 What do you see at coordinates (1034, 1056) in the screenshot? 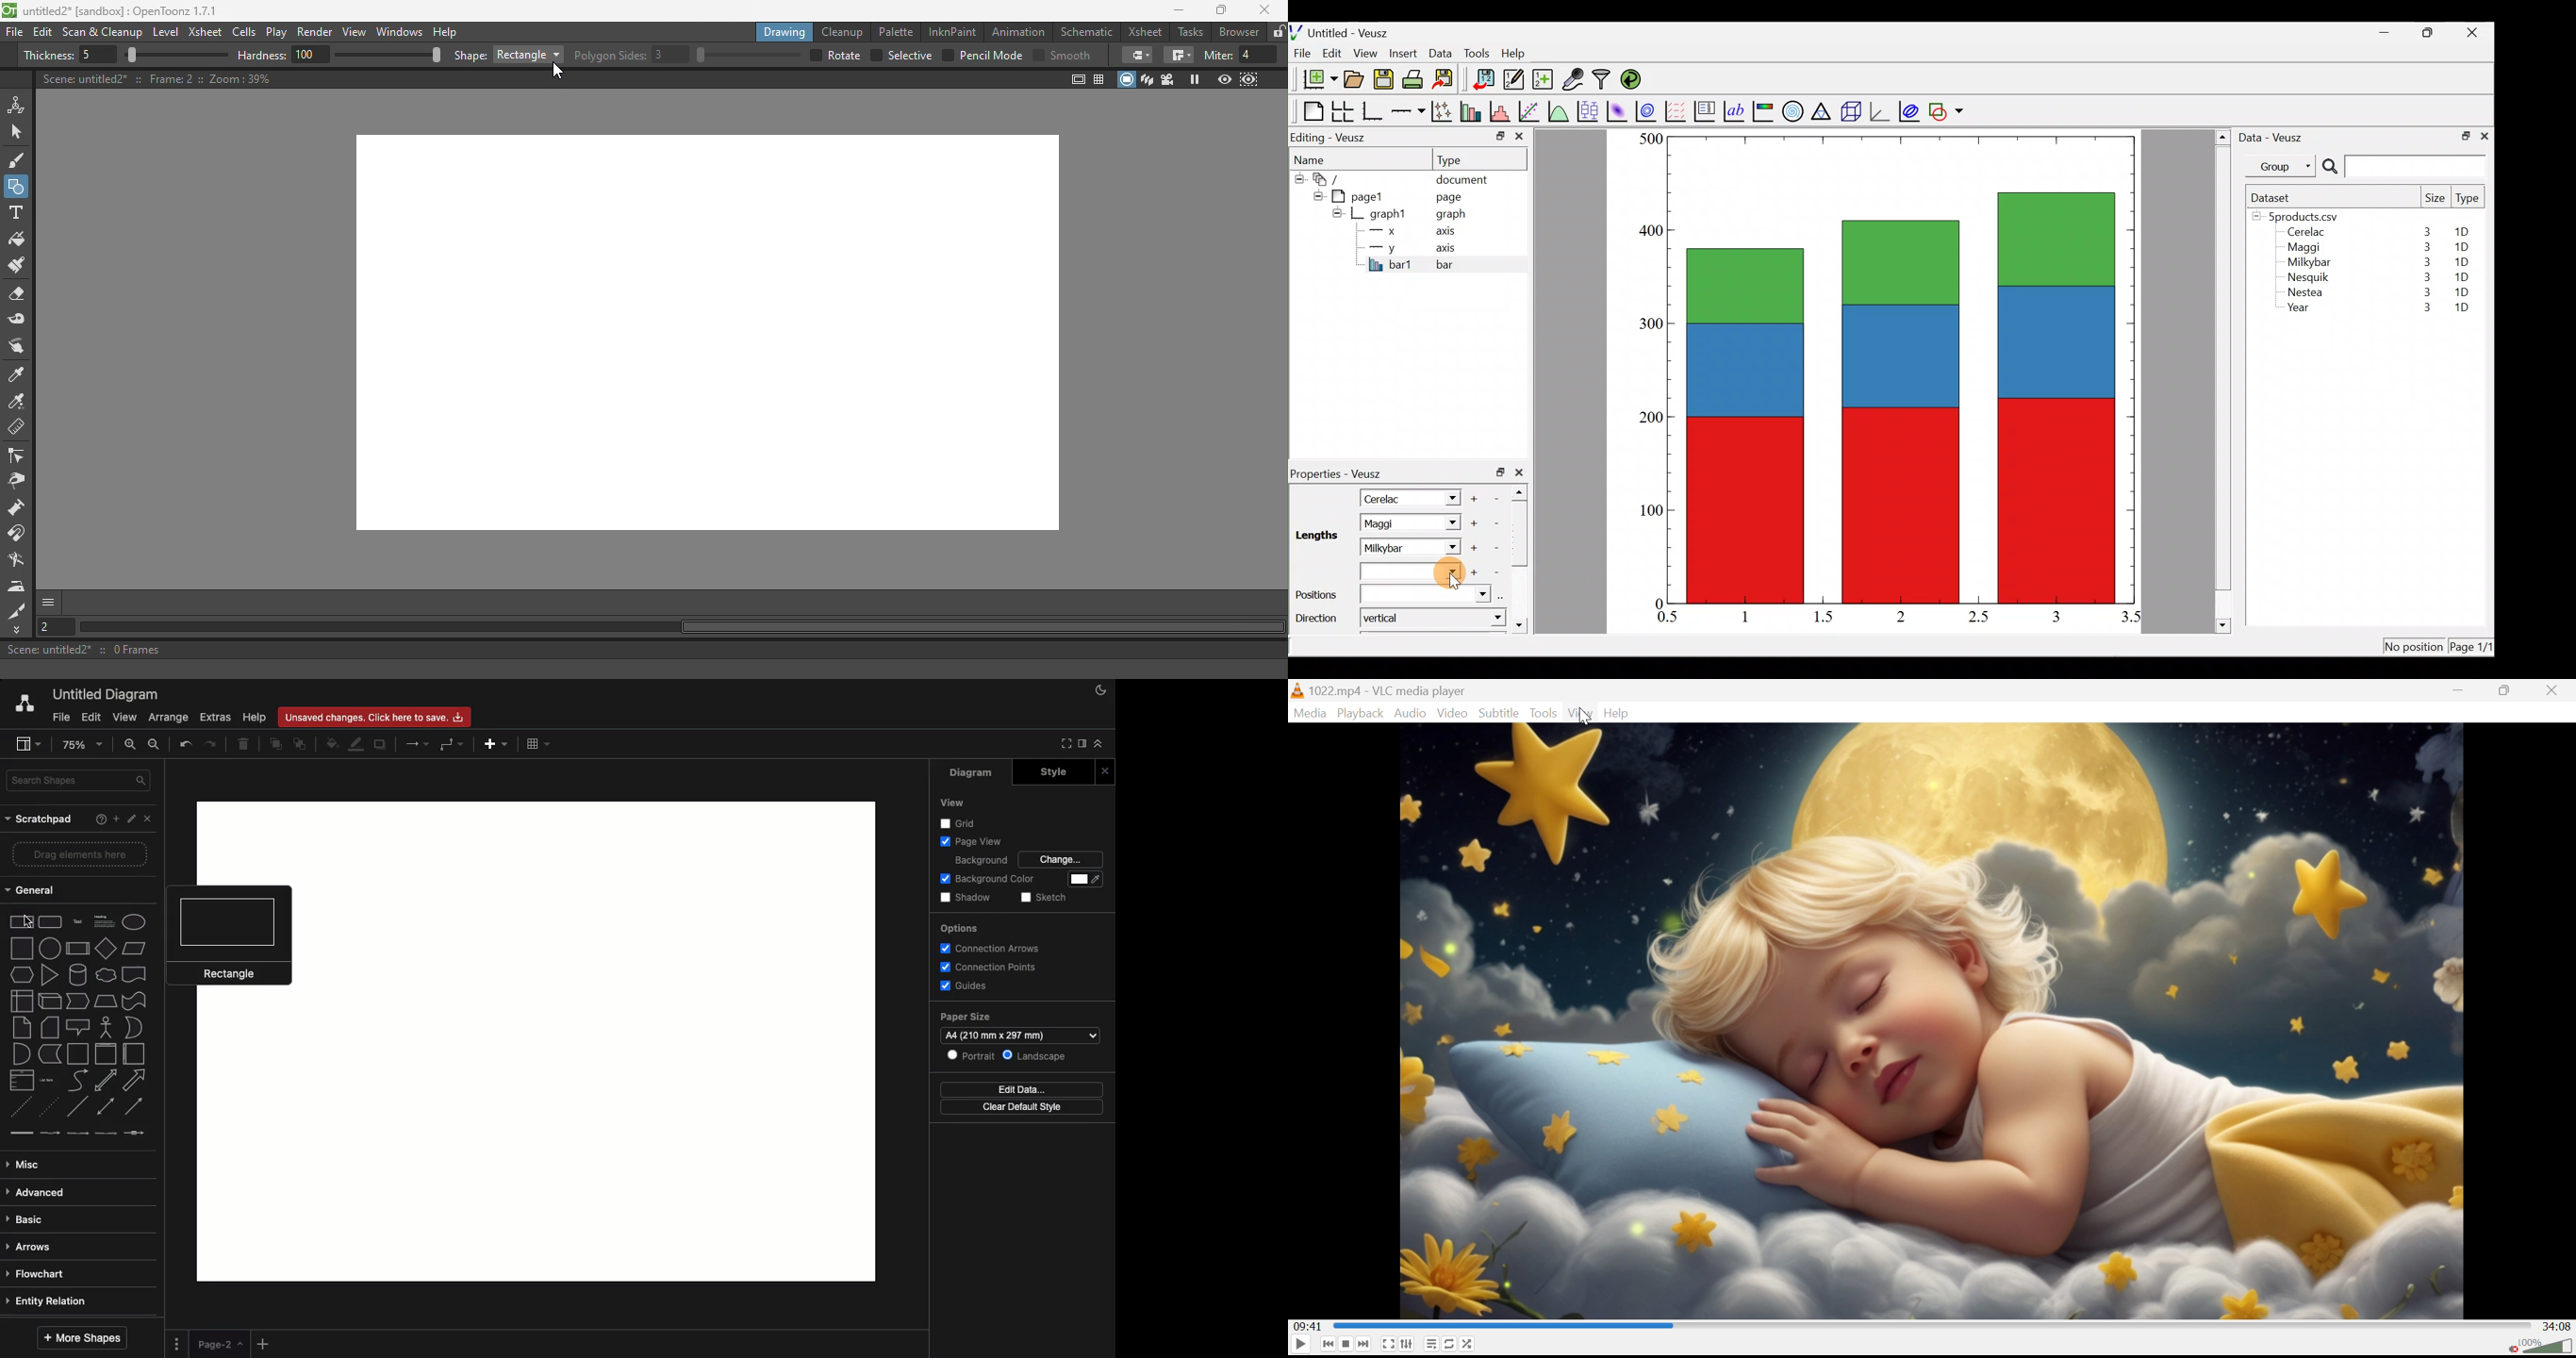
I see `Landscape` at bounding box center [1034, 1056].